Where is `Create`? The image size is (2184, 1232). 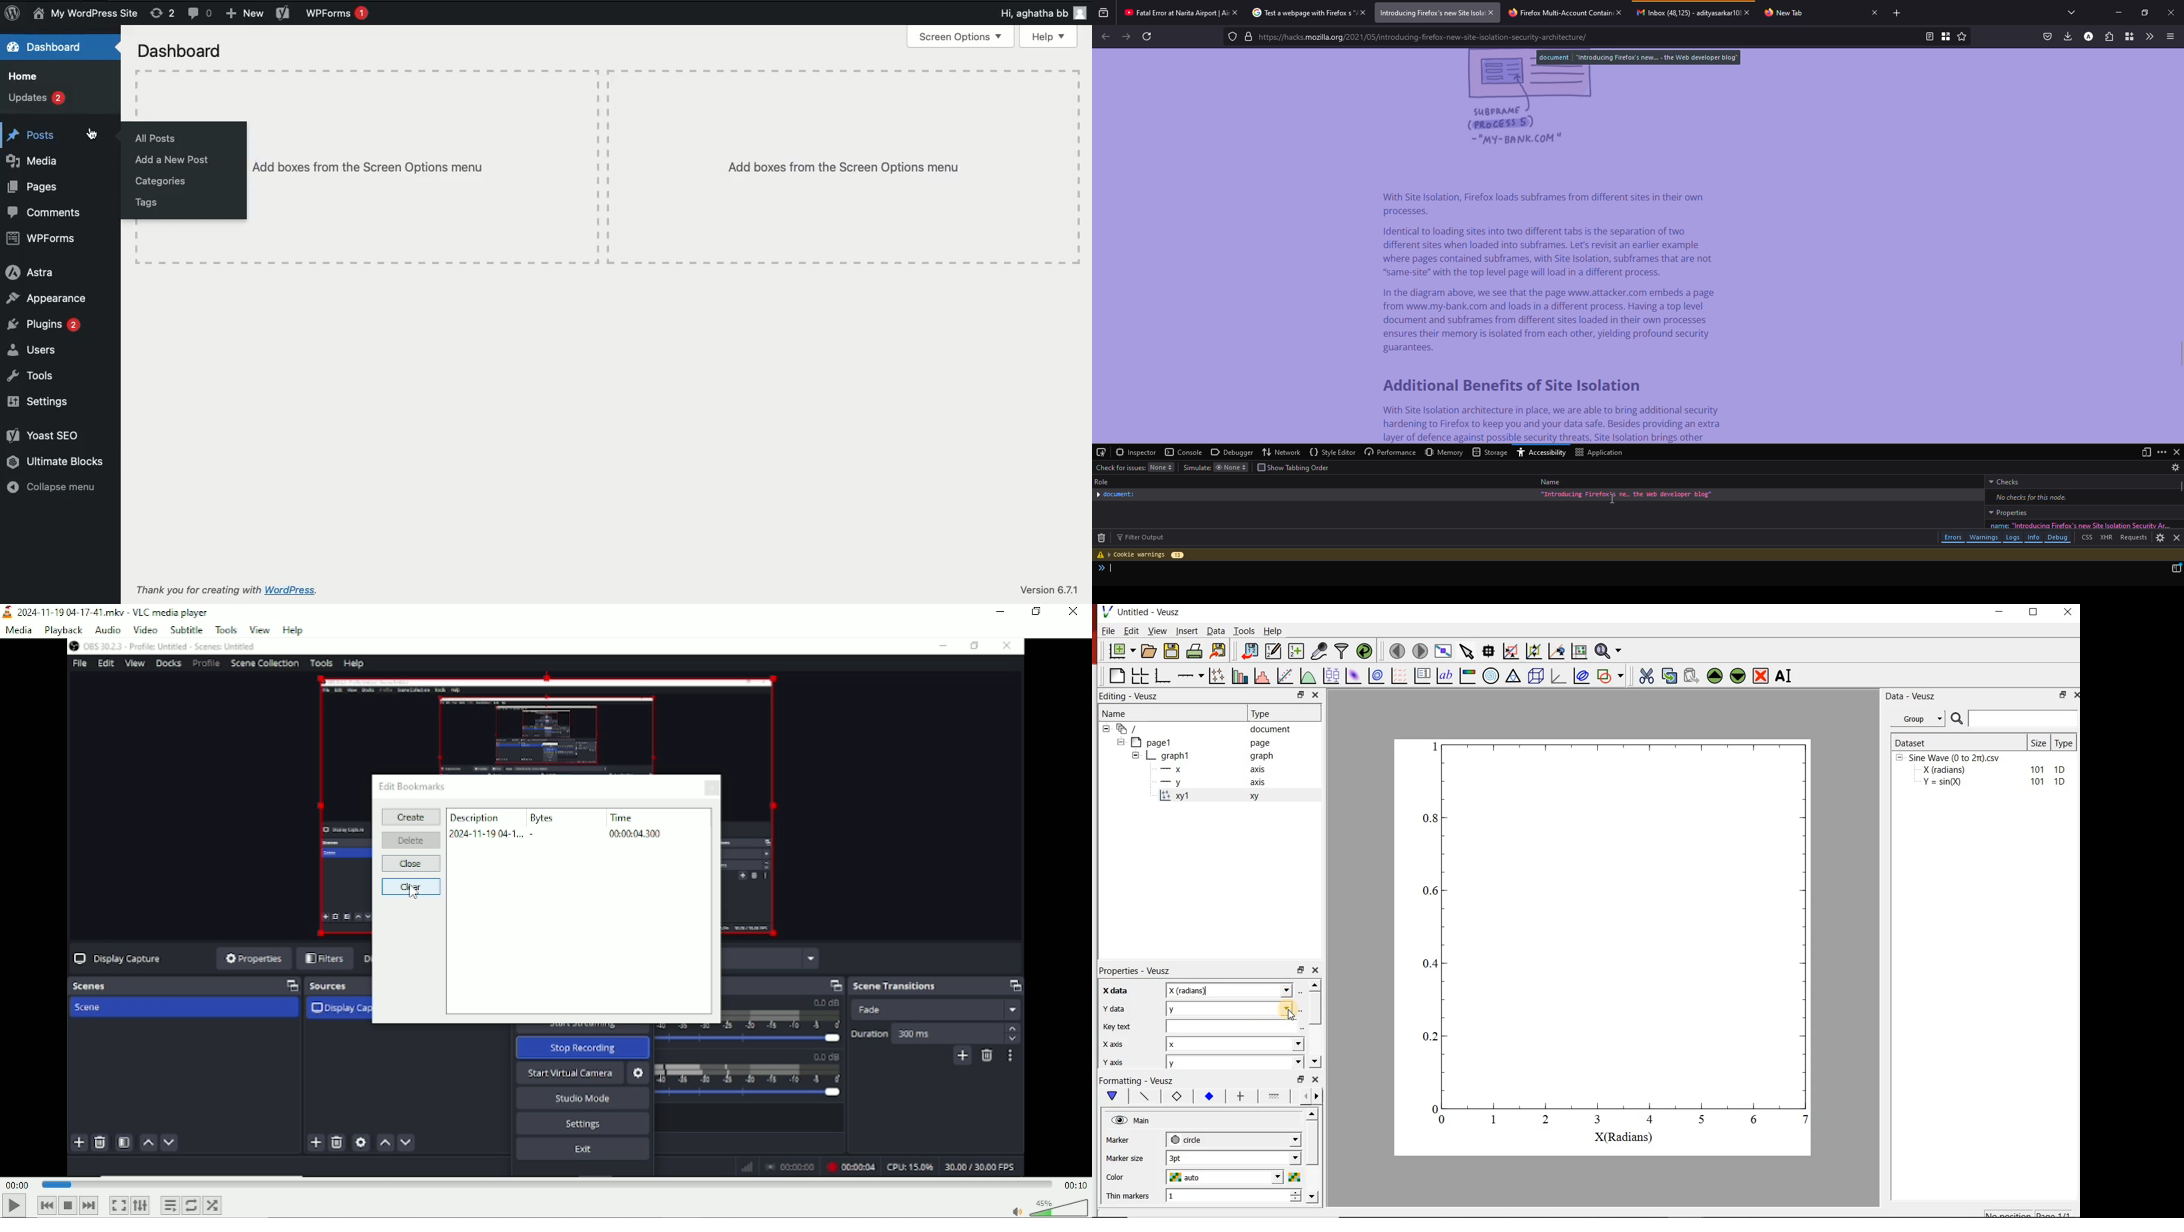
Create is located at coordinates (410, 817).